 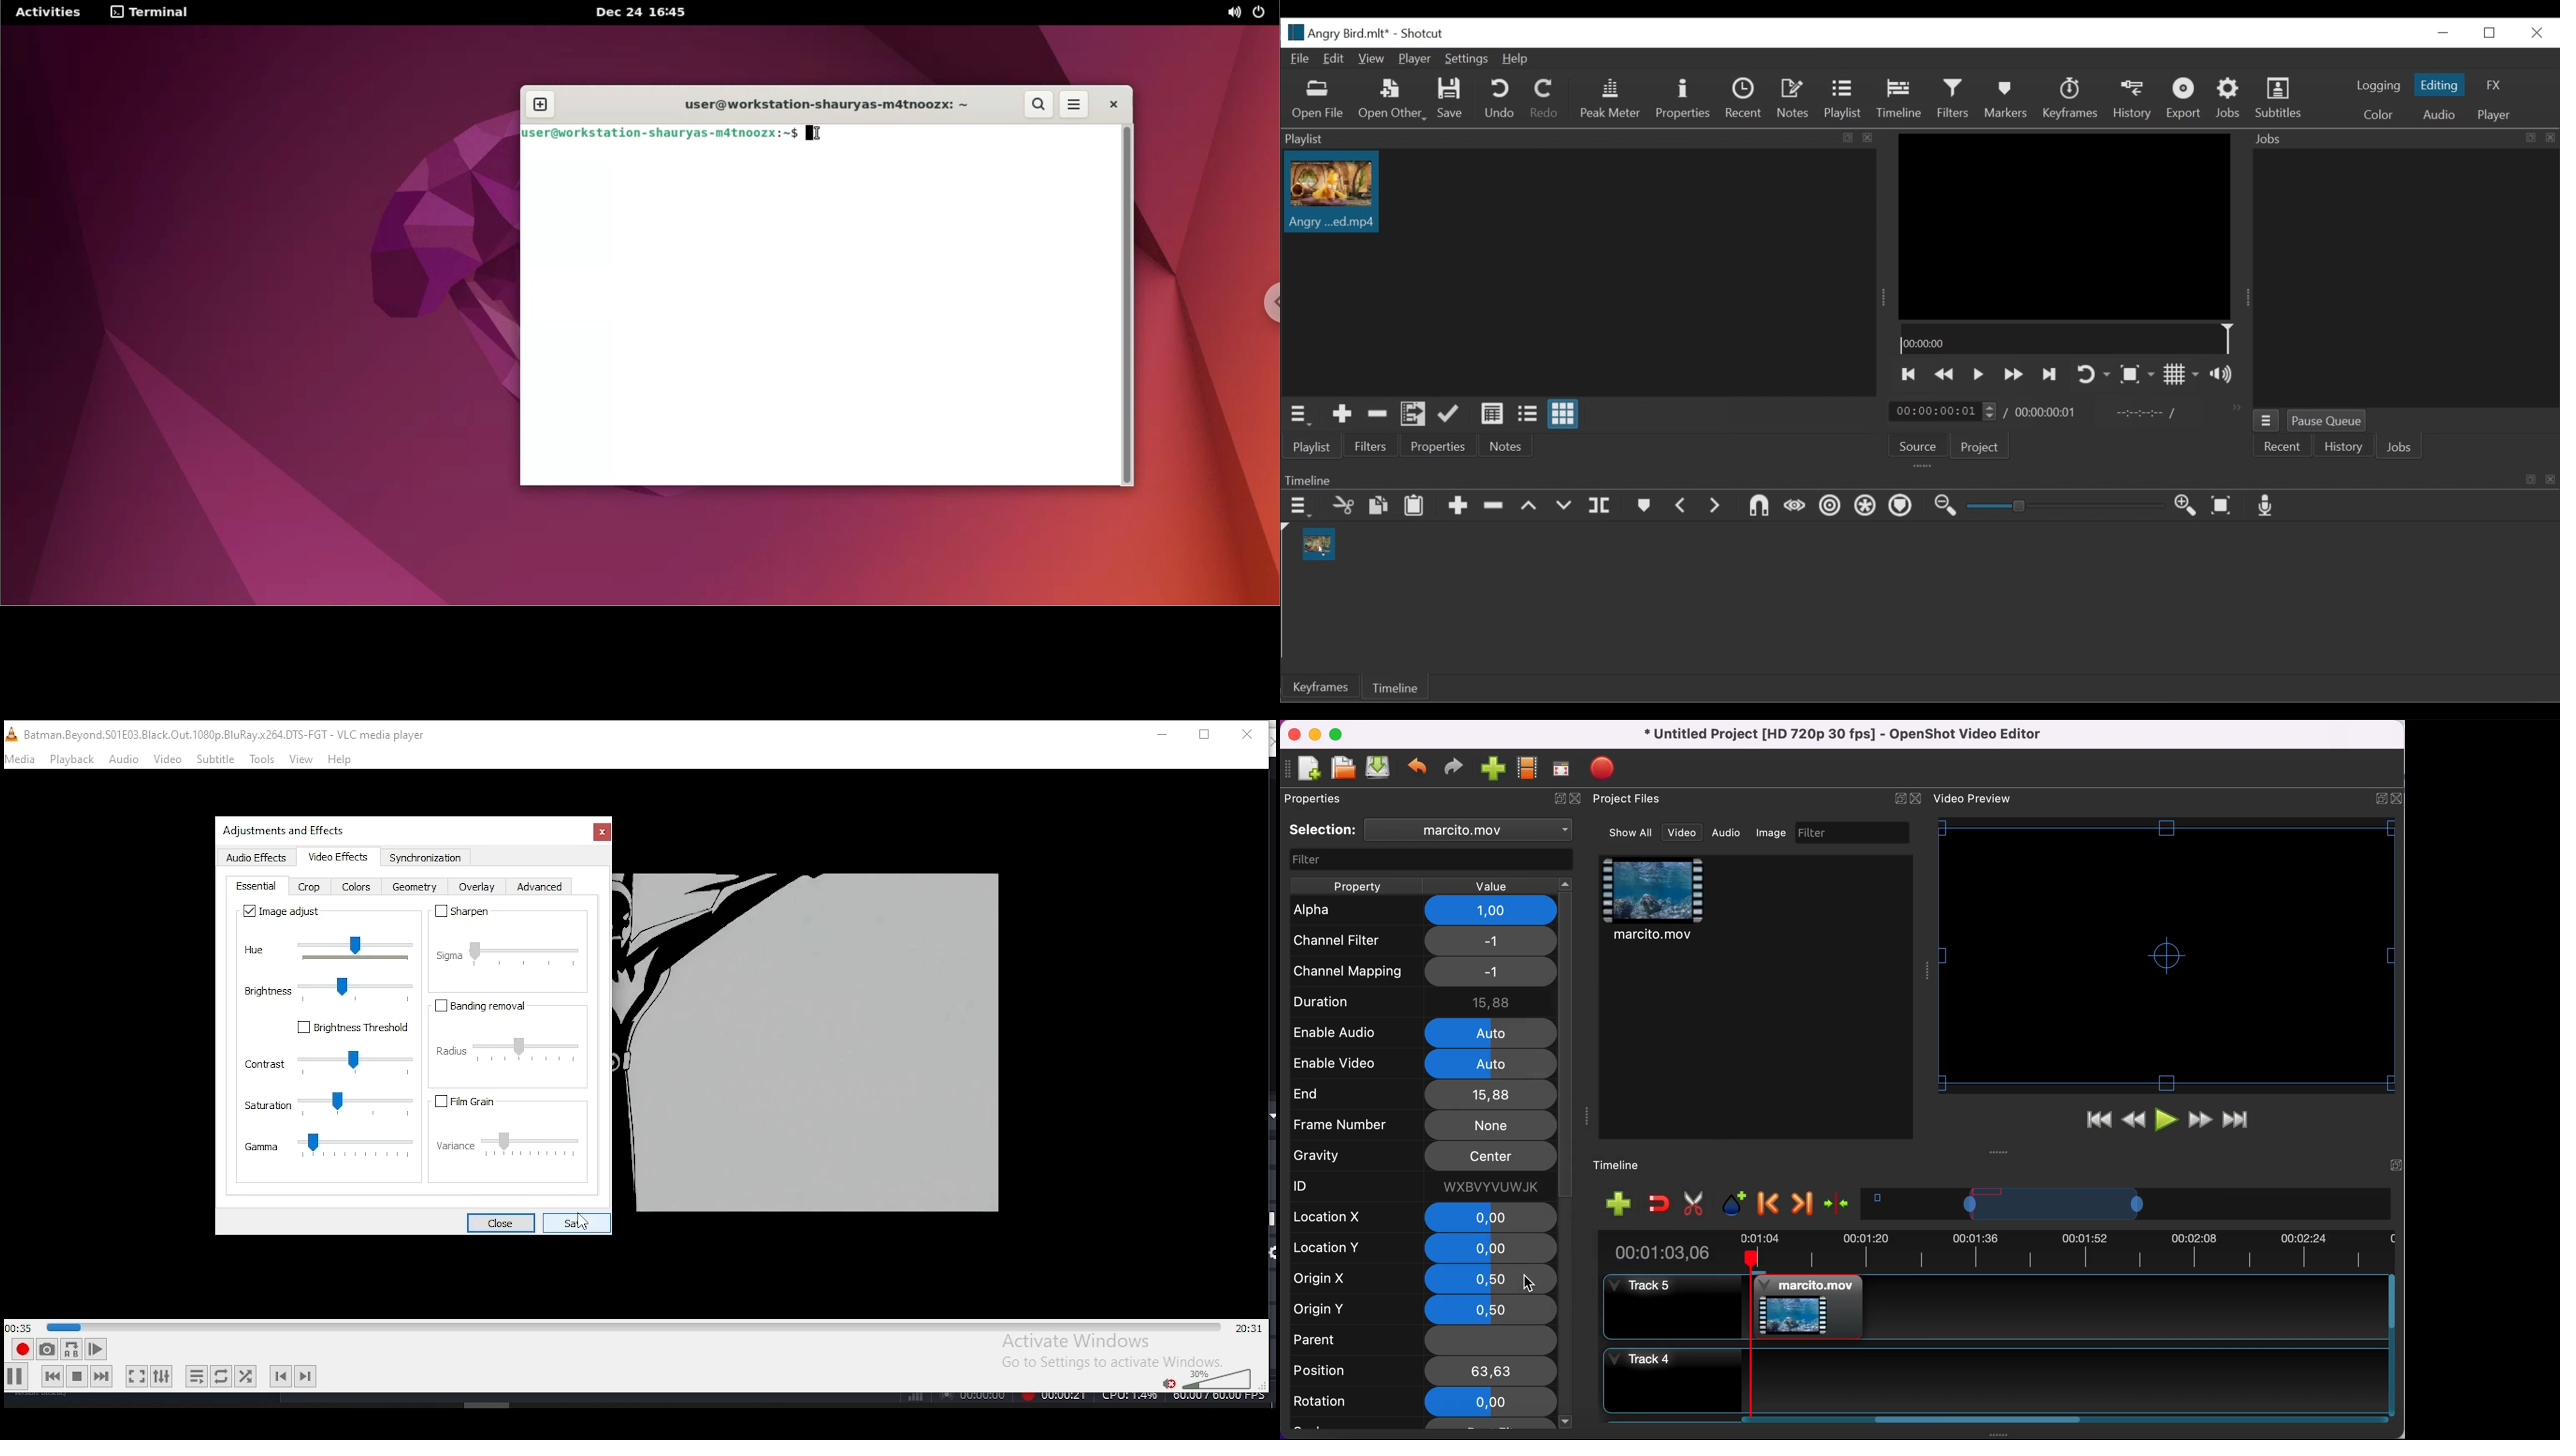 I want to click on Pause Queue, so click(x=2327, y=420).